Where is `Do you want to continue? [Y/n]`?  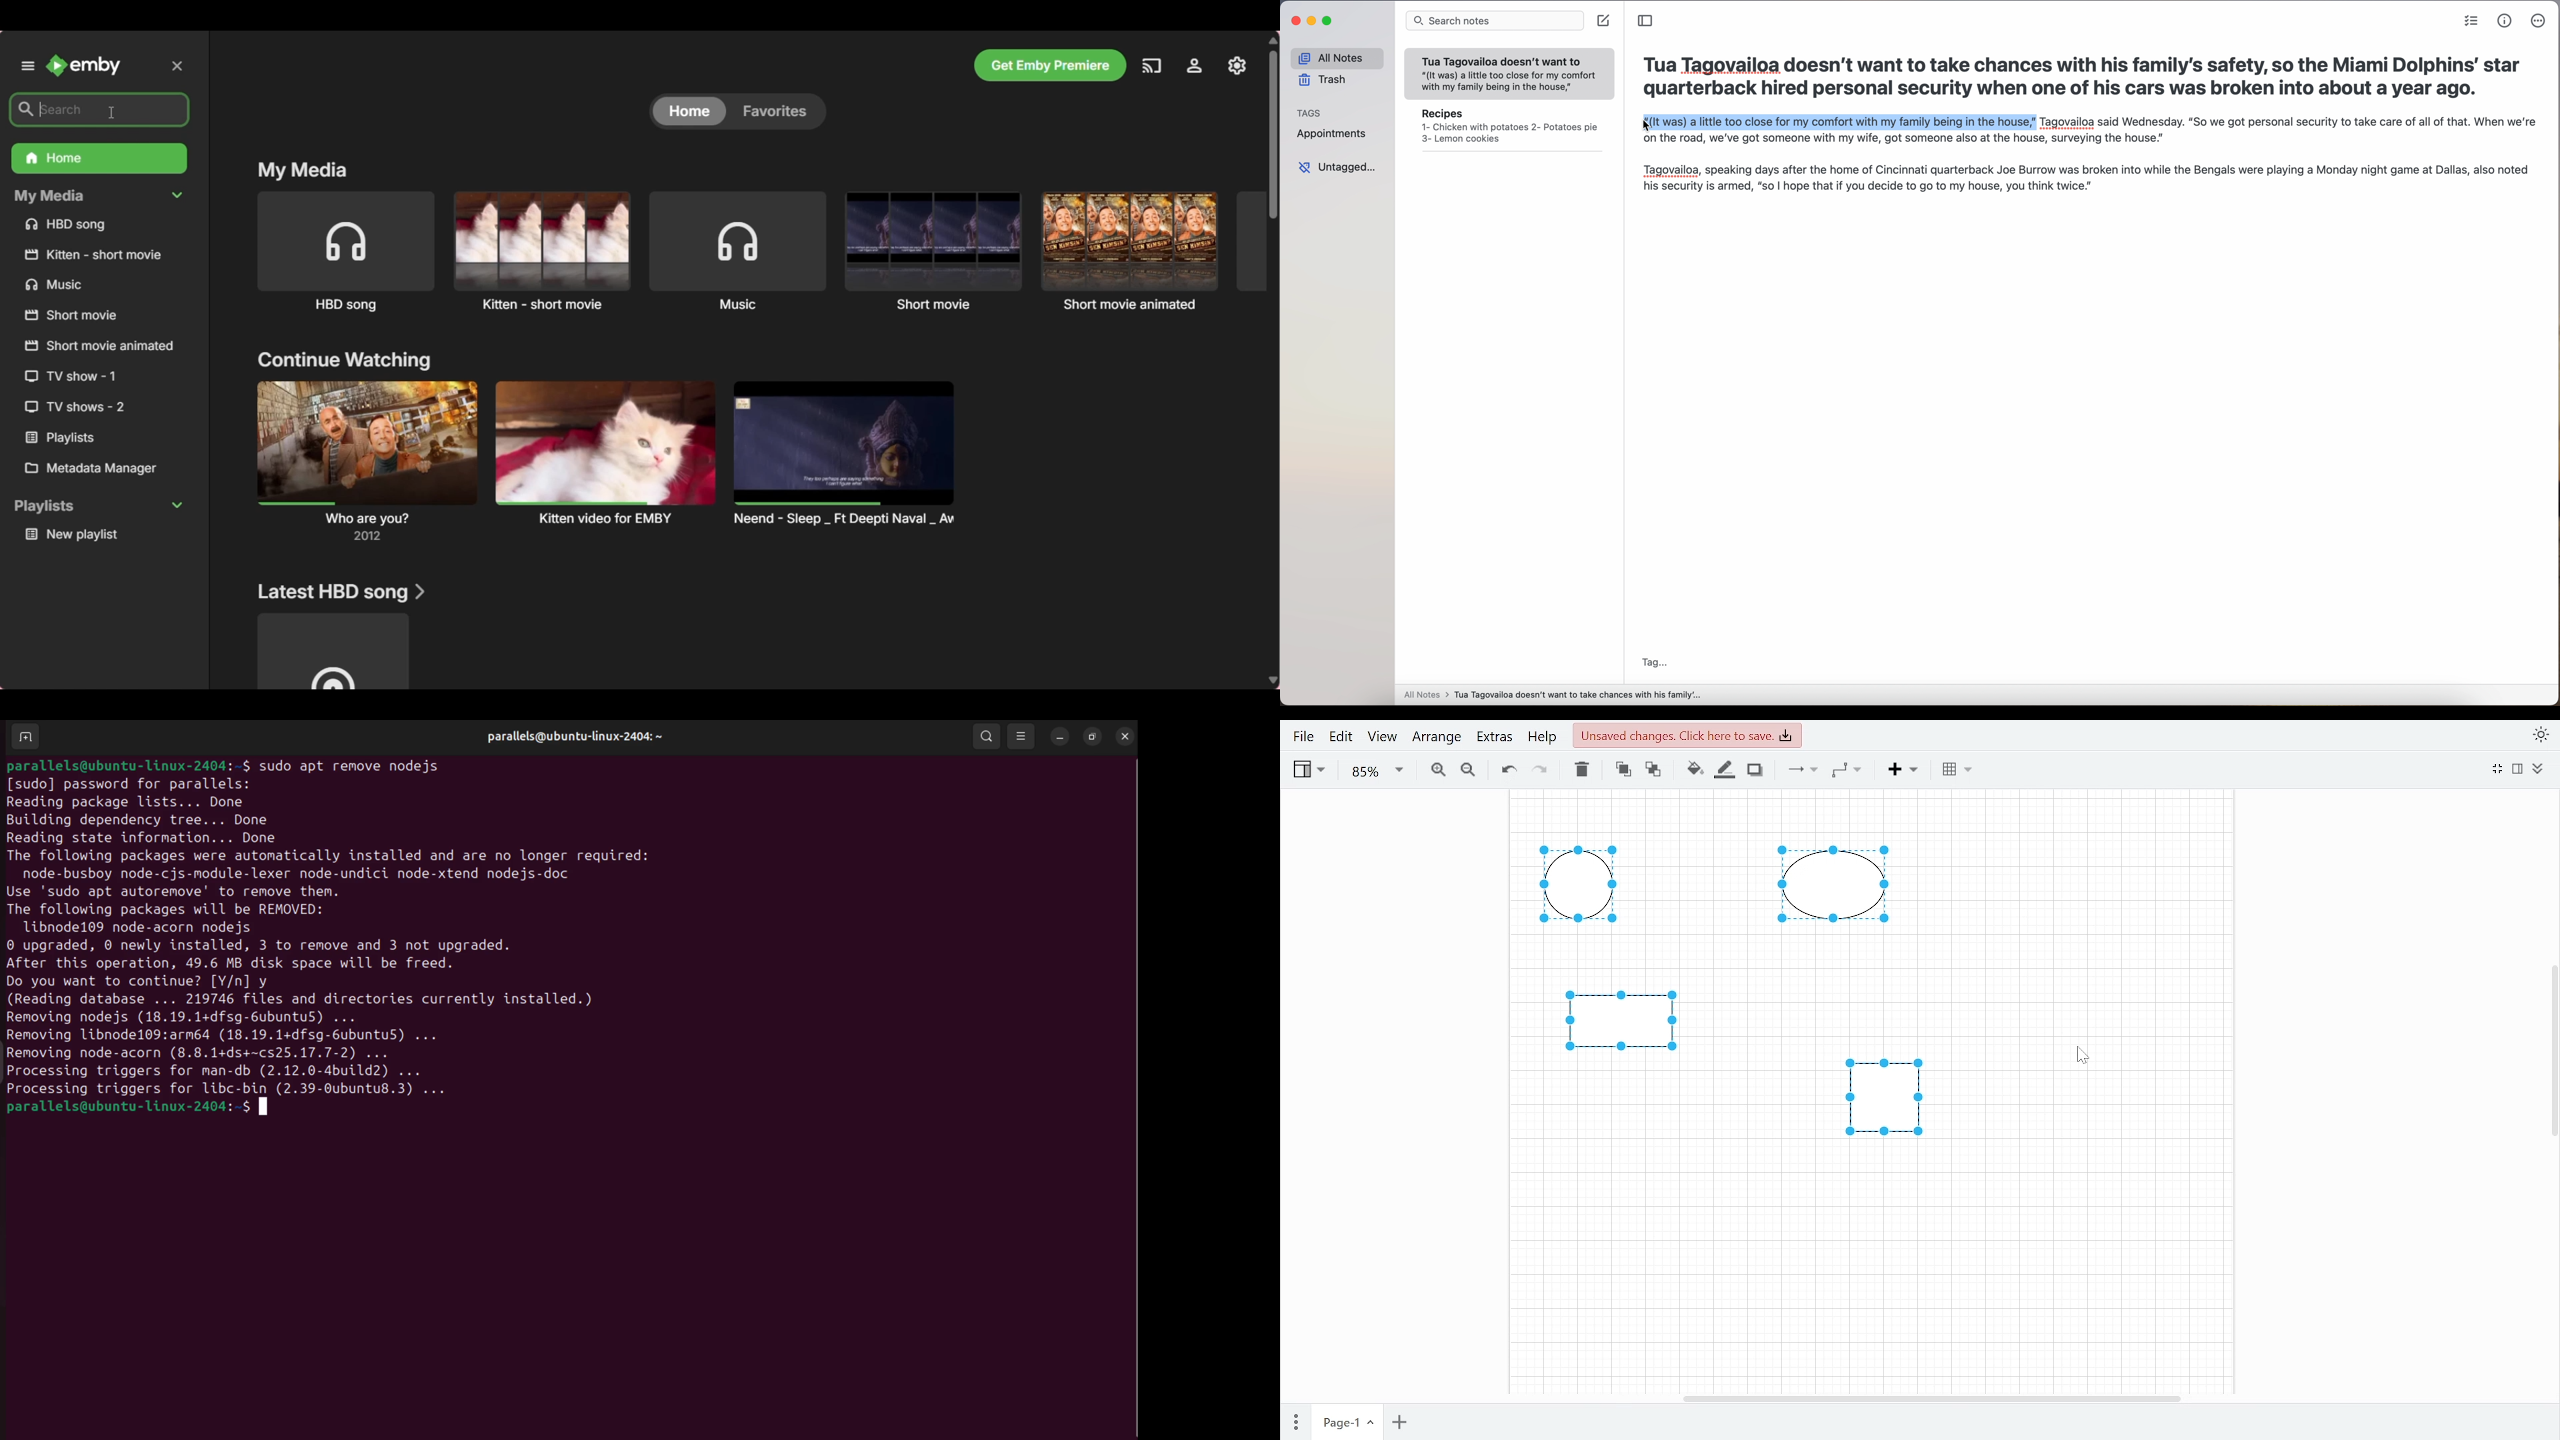 Do you want to continue? [Y/n] is located at coordinates (129, 981).